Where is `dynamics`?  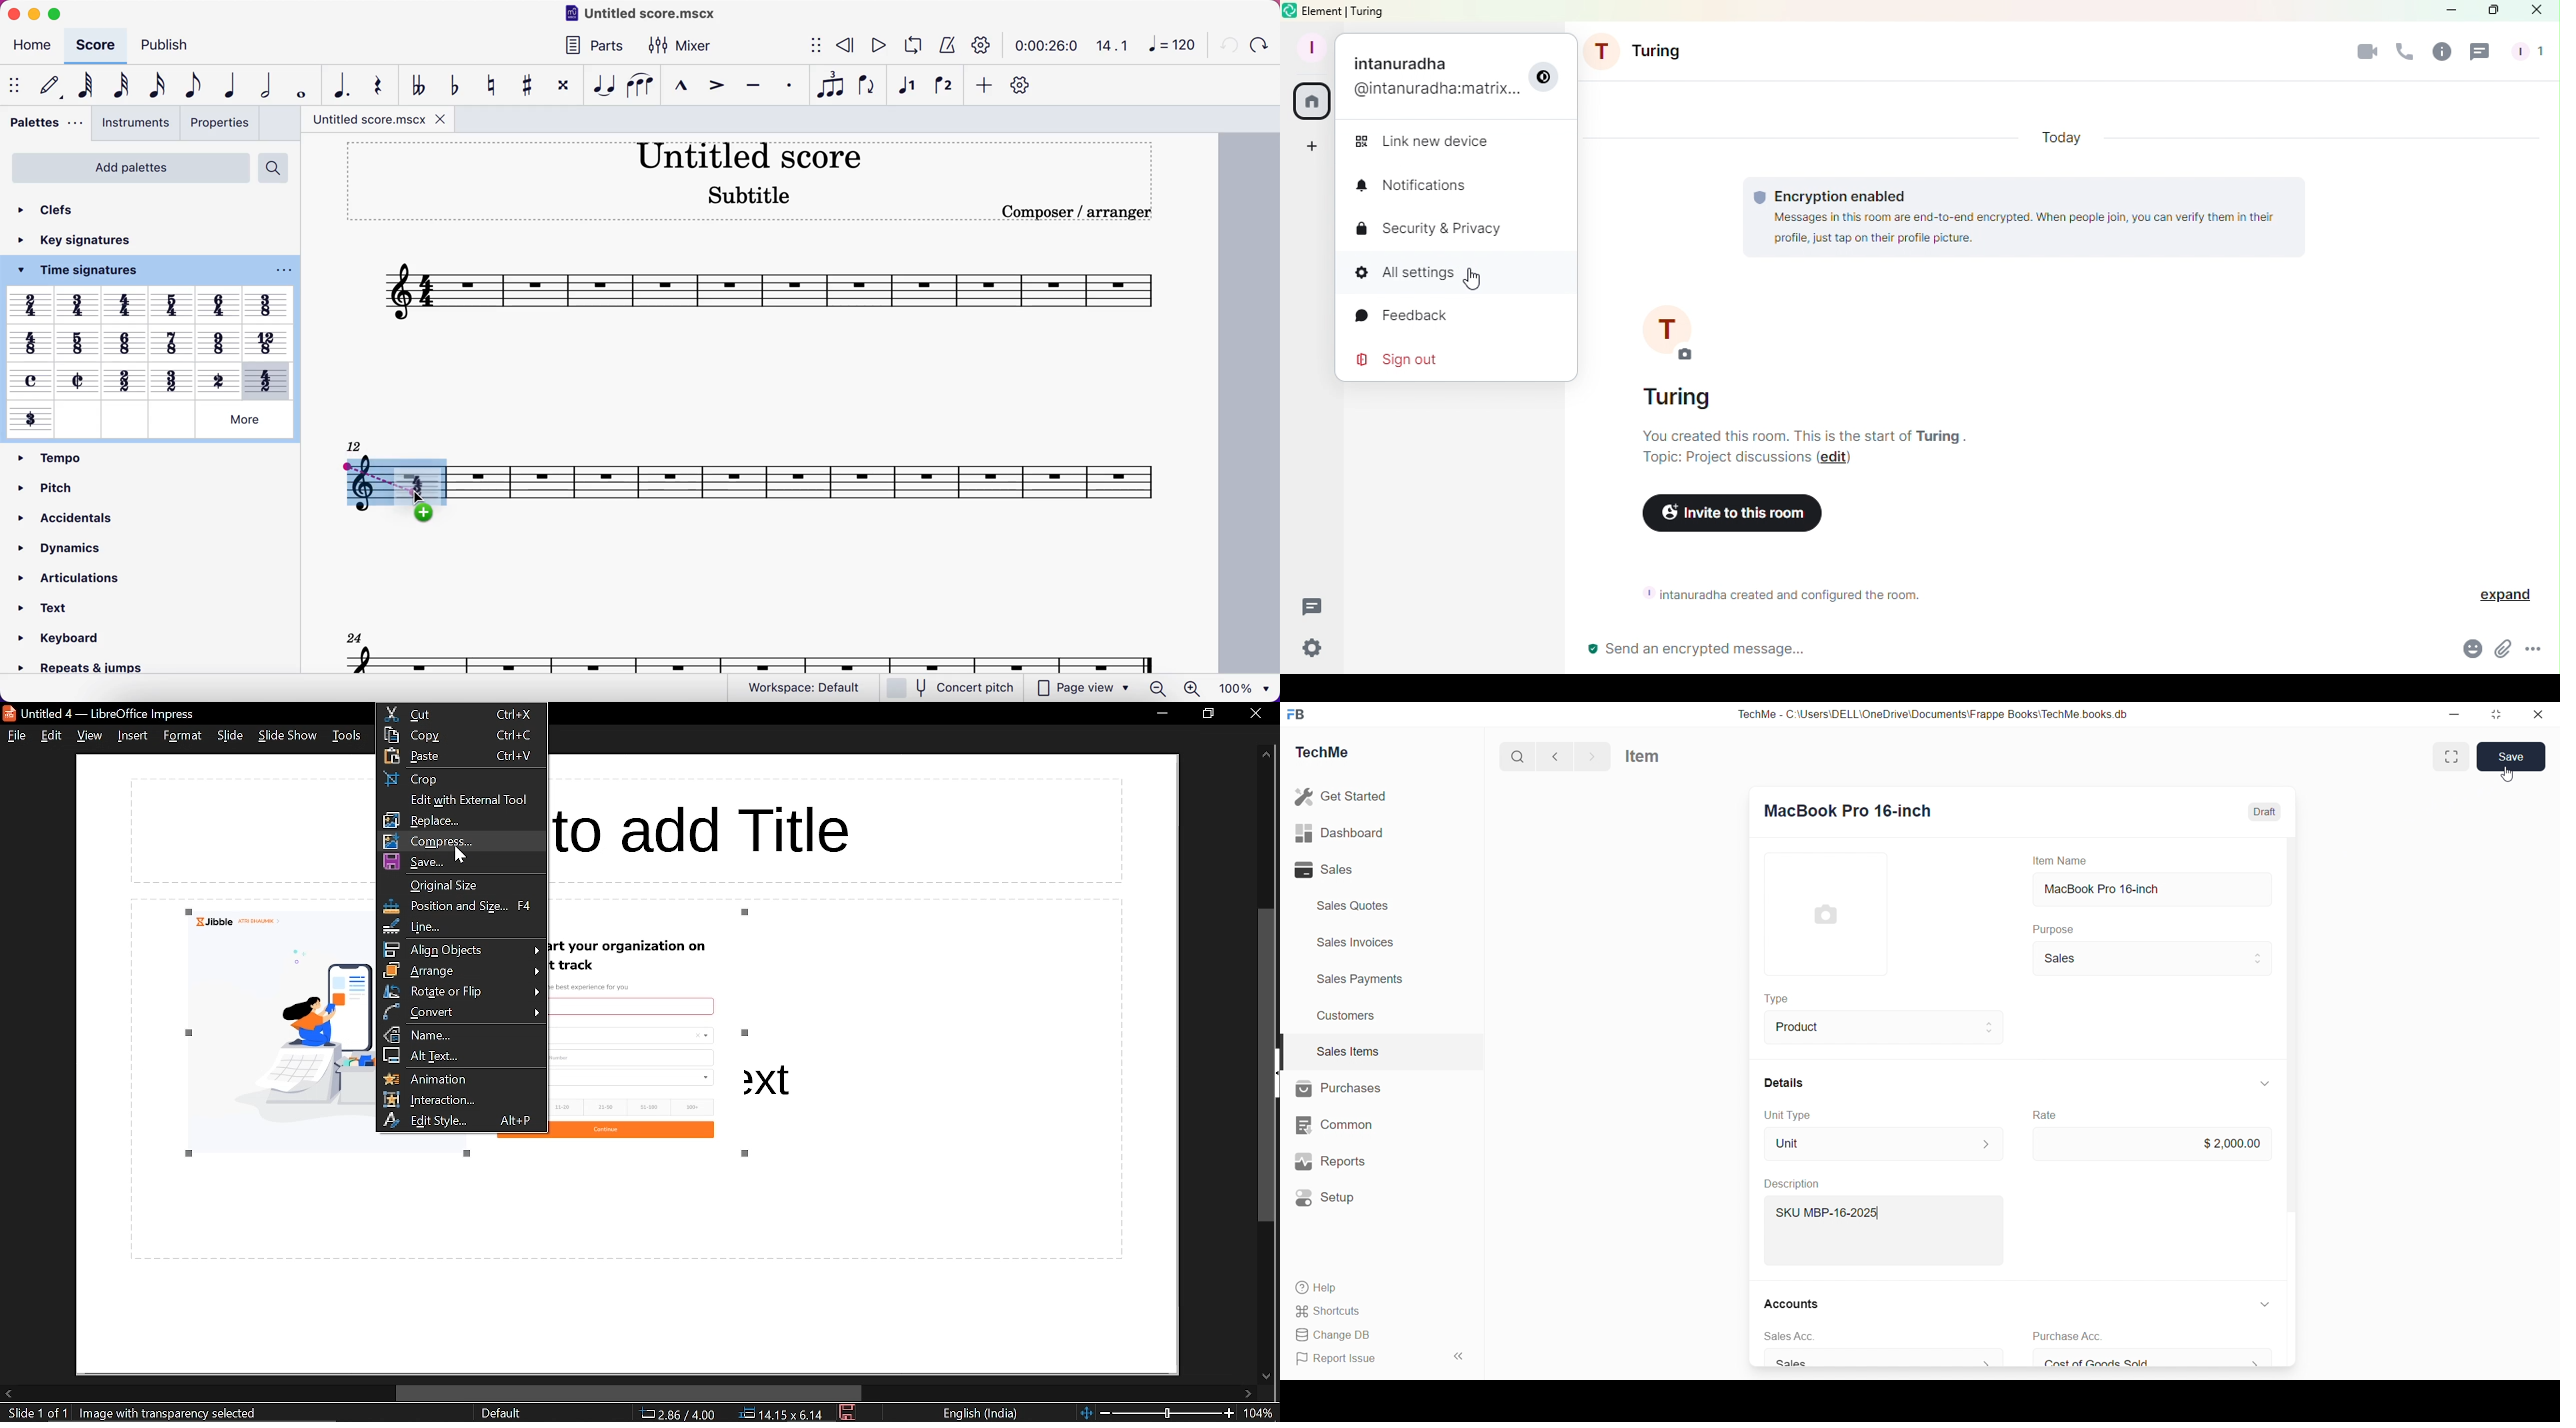 dynamics is located at coordinates (72, 545).